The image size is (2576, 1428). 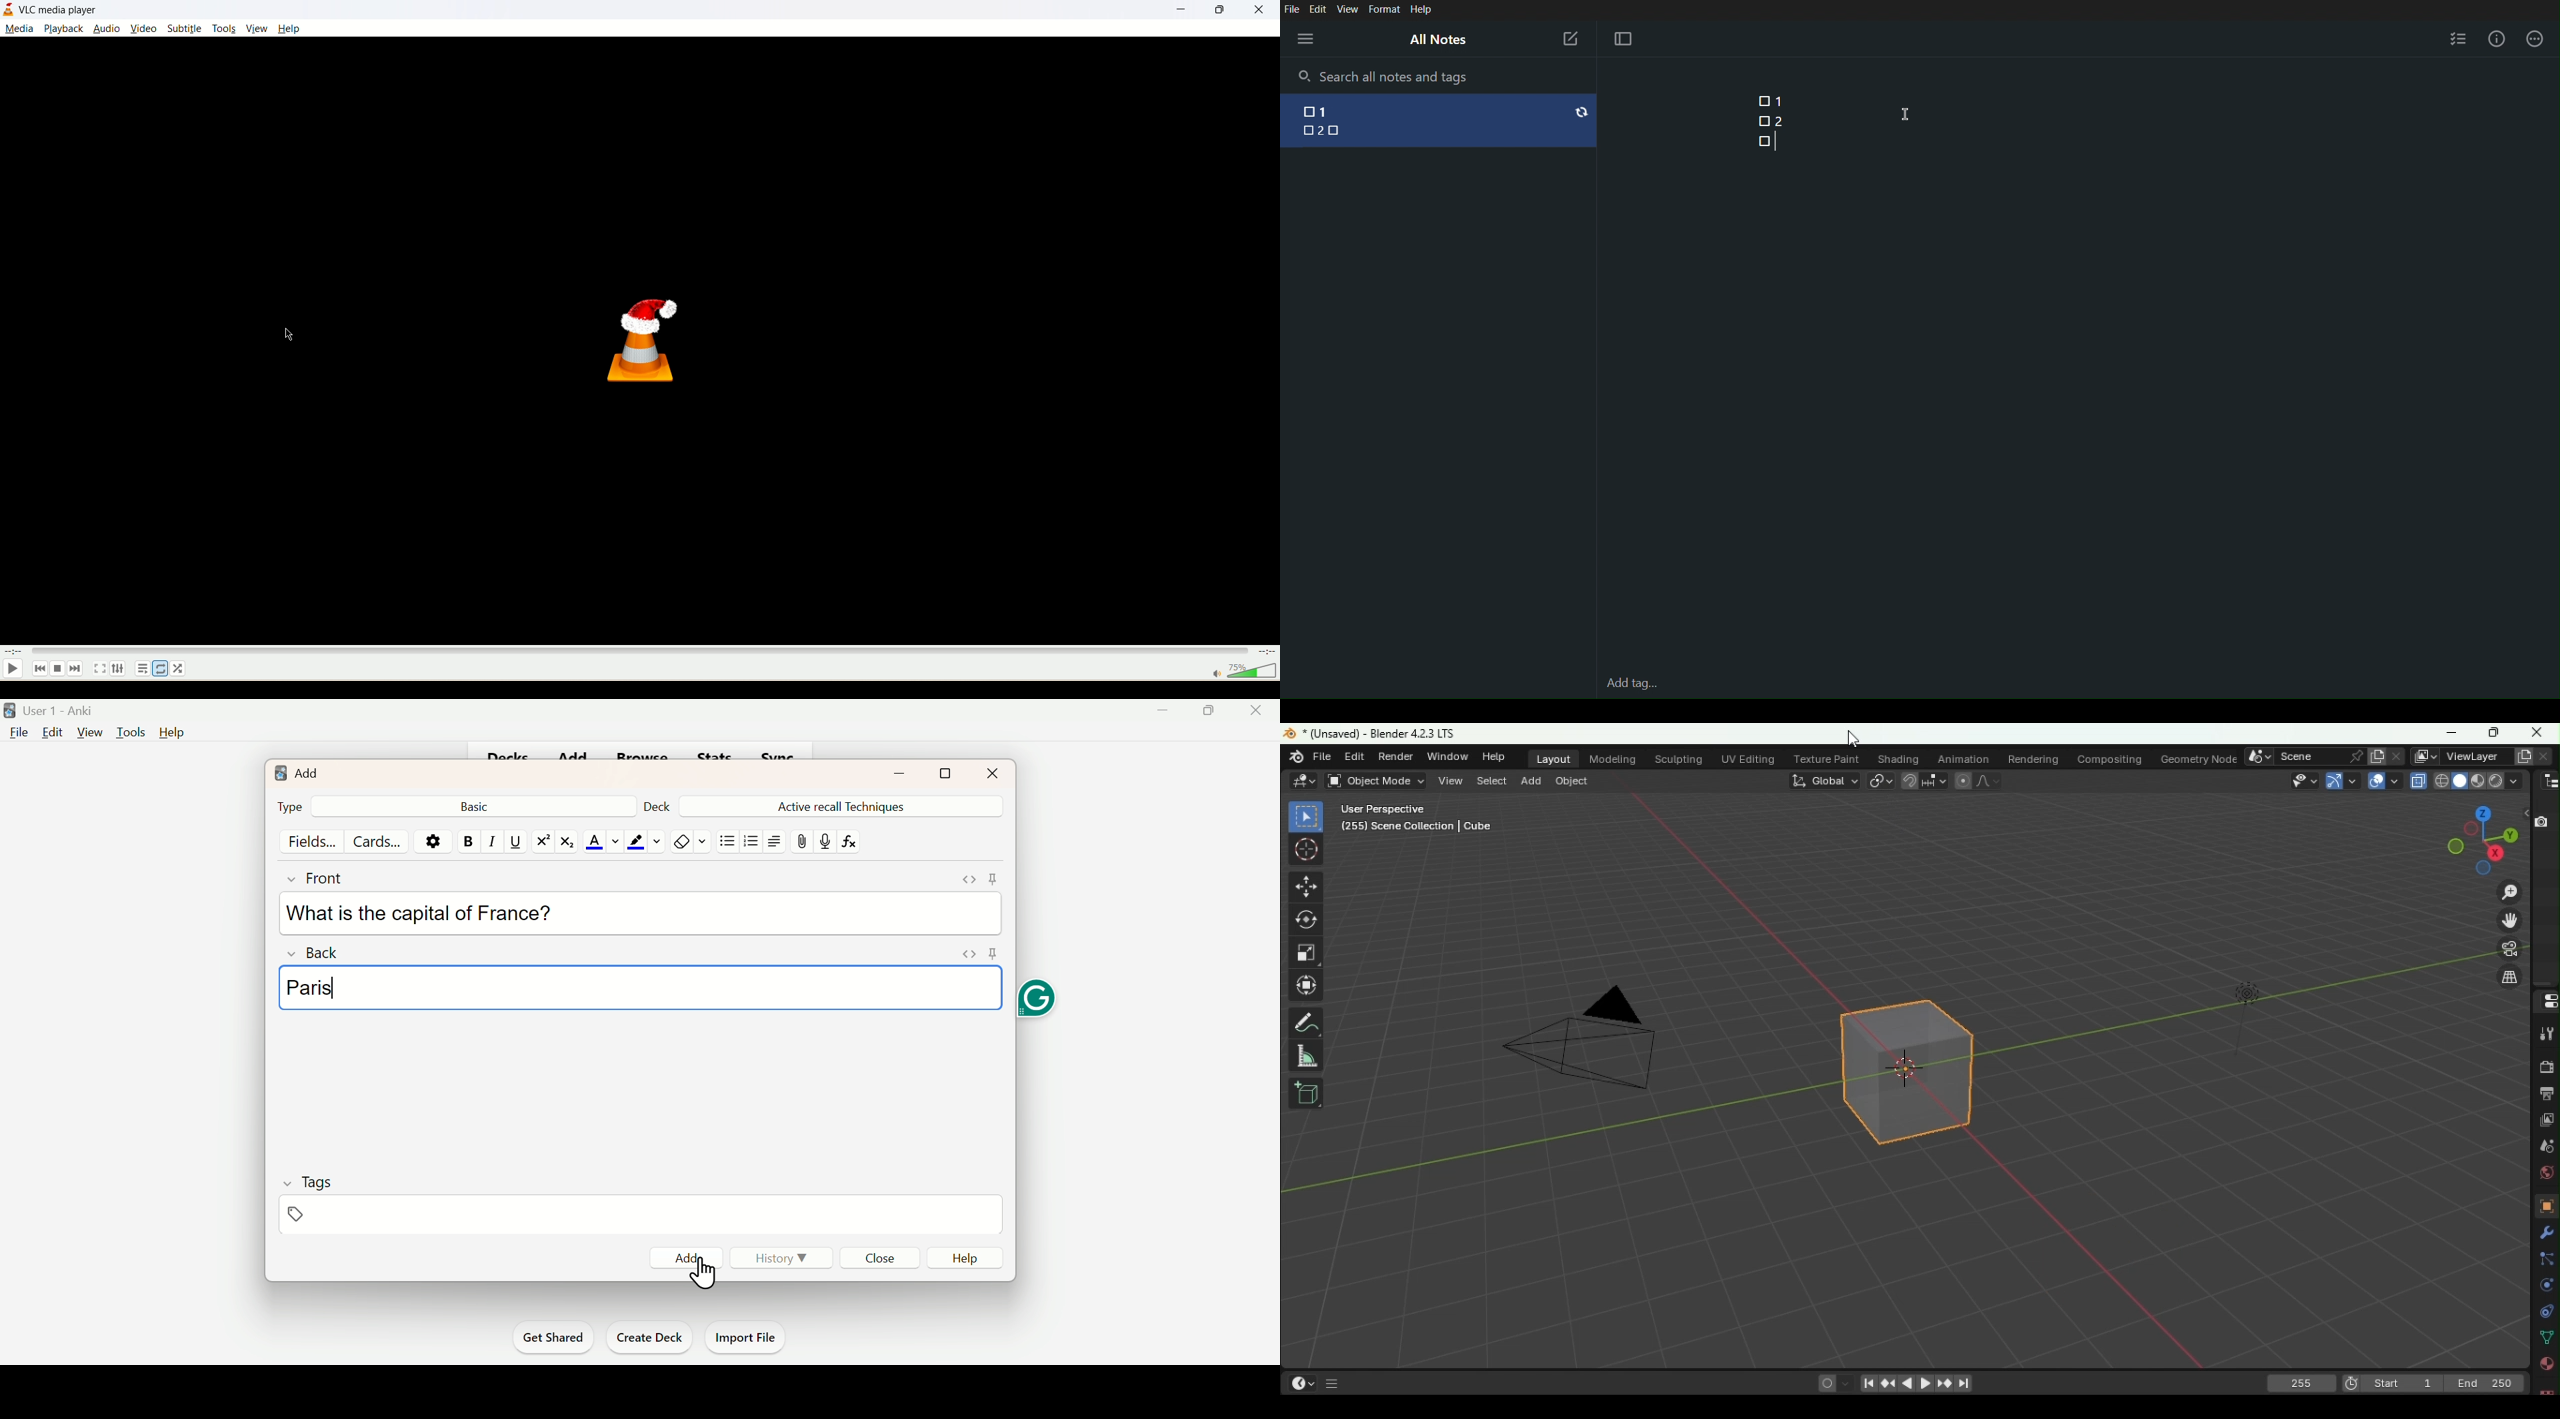 I want to click on Jump to previous/next frame, so click(x=1943, y=1383).